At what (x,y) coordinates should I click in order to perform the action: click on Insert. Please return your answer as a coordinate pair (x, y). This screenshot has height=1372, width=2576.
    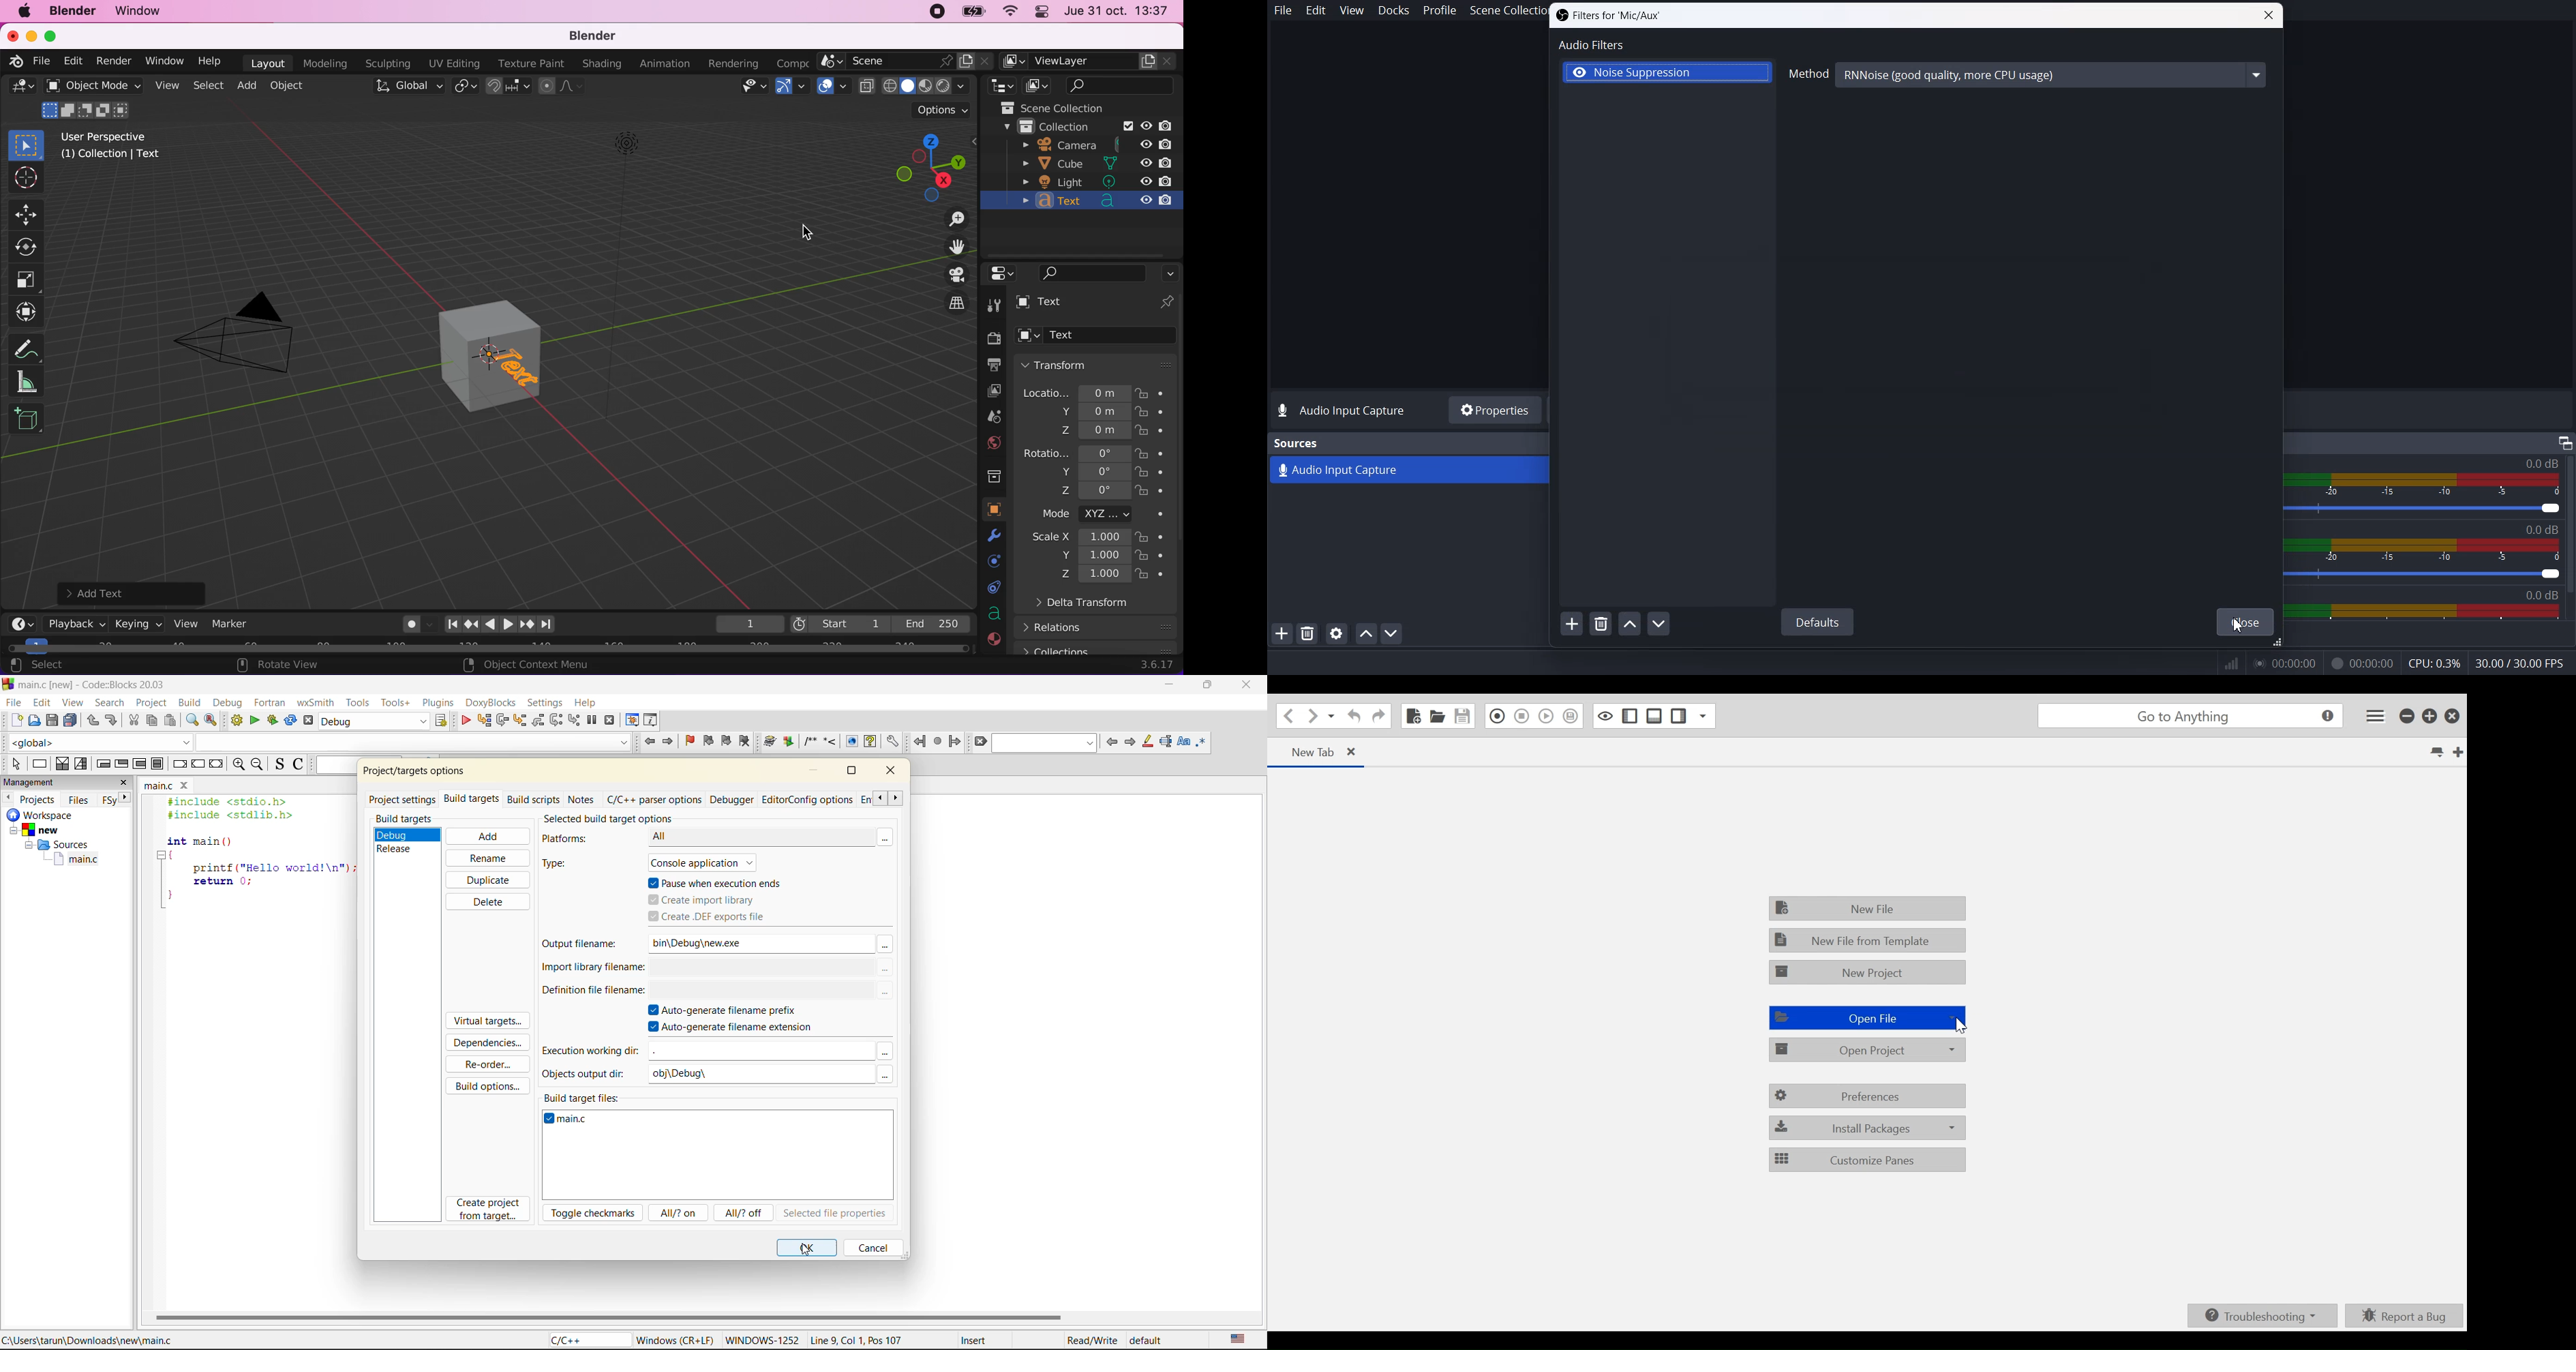
    Looking at the image, I should click on (973, 1340).